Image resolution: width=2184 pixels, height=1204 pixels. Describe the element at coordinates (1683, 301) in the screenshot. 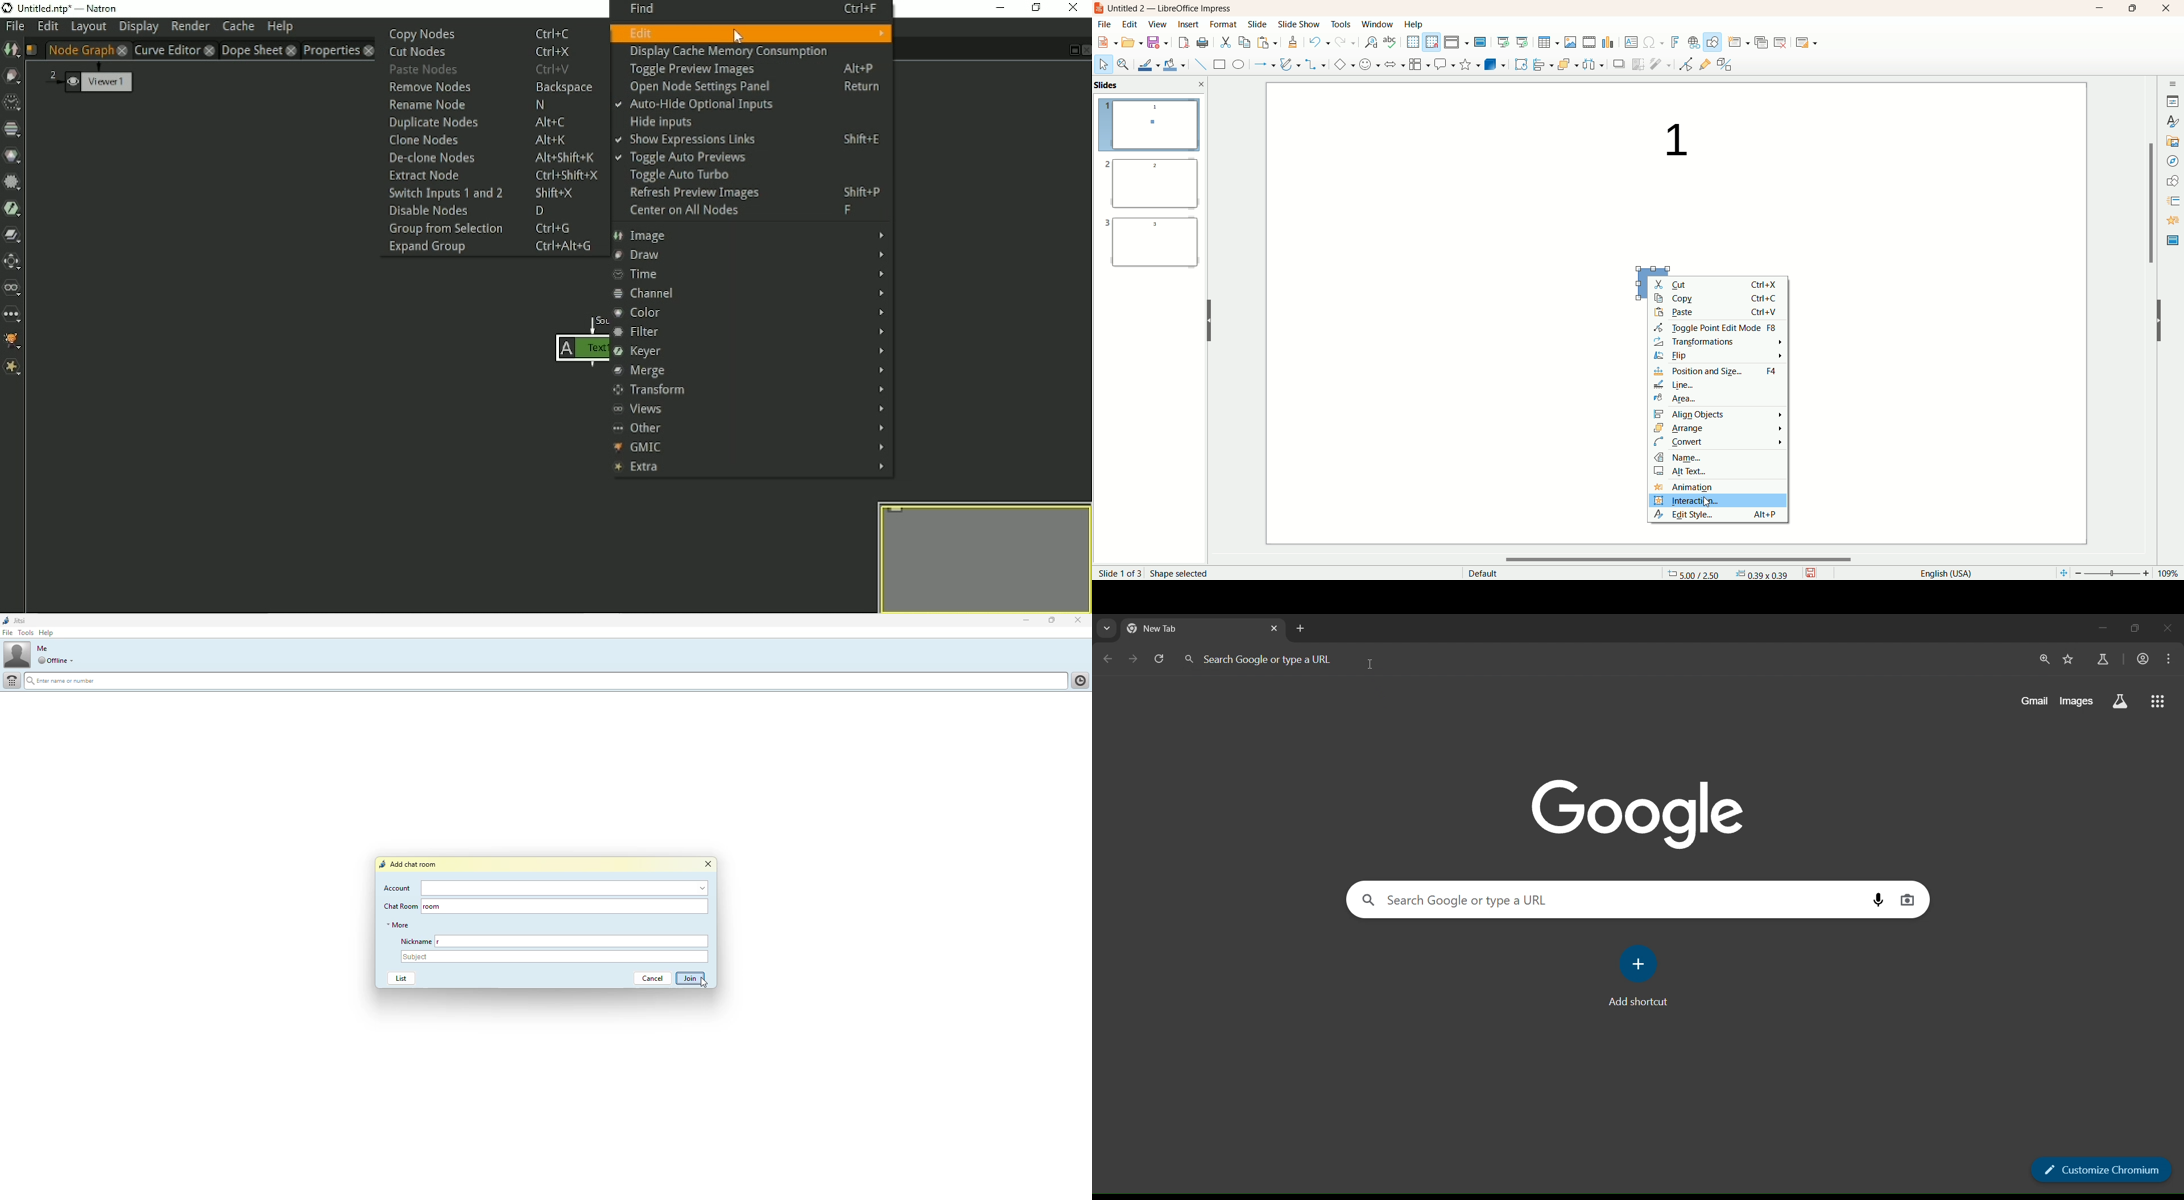

I see `copy` at that location.